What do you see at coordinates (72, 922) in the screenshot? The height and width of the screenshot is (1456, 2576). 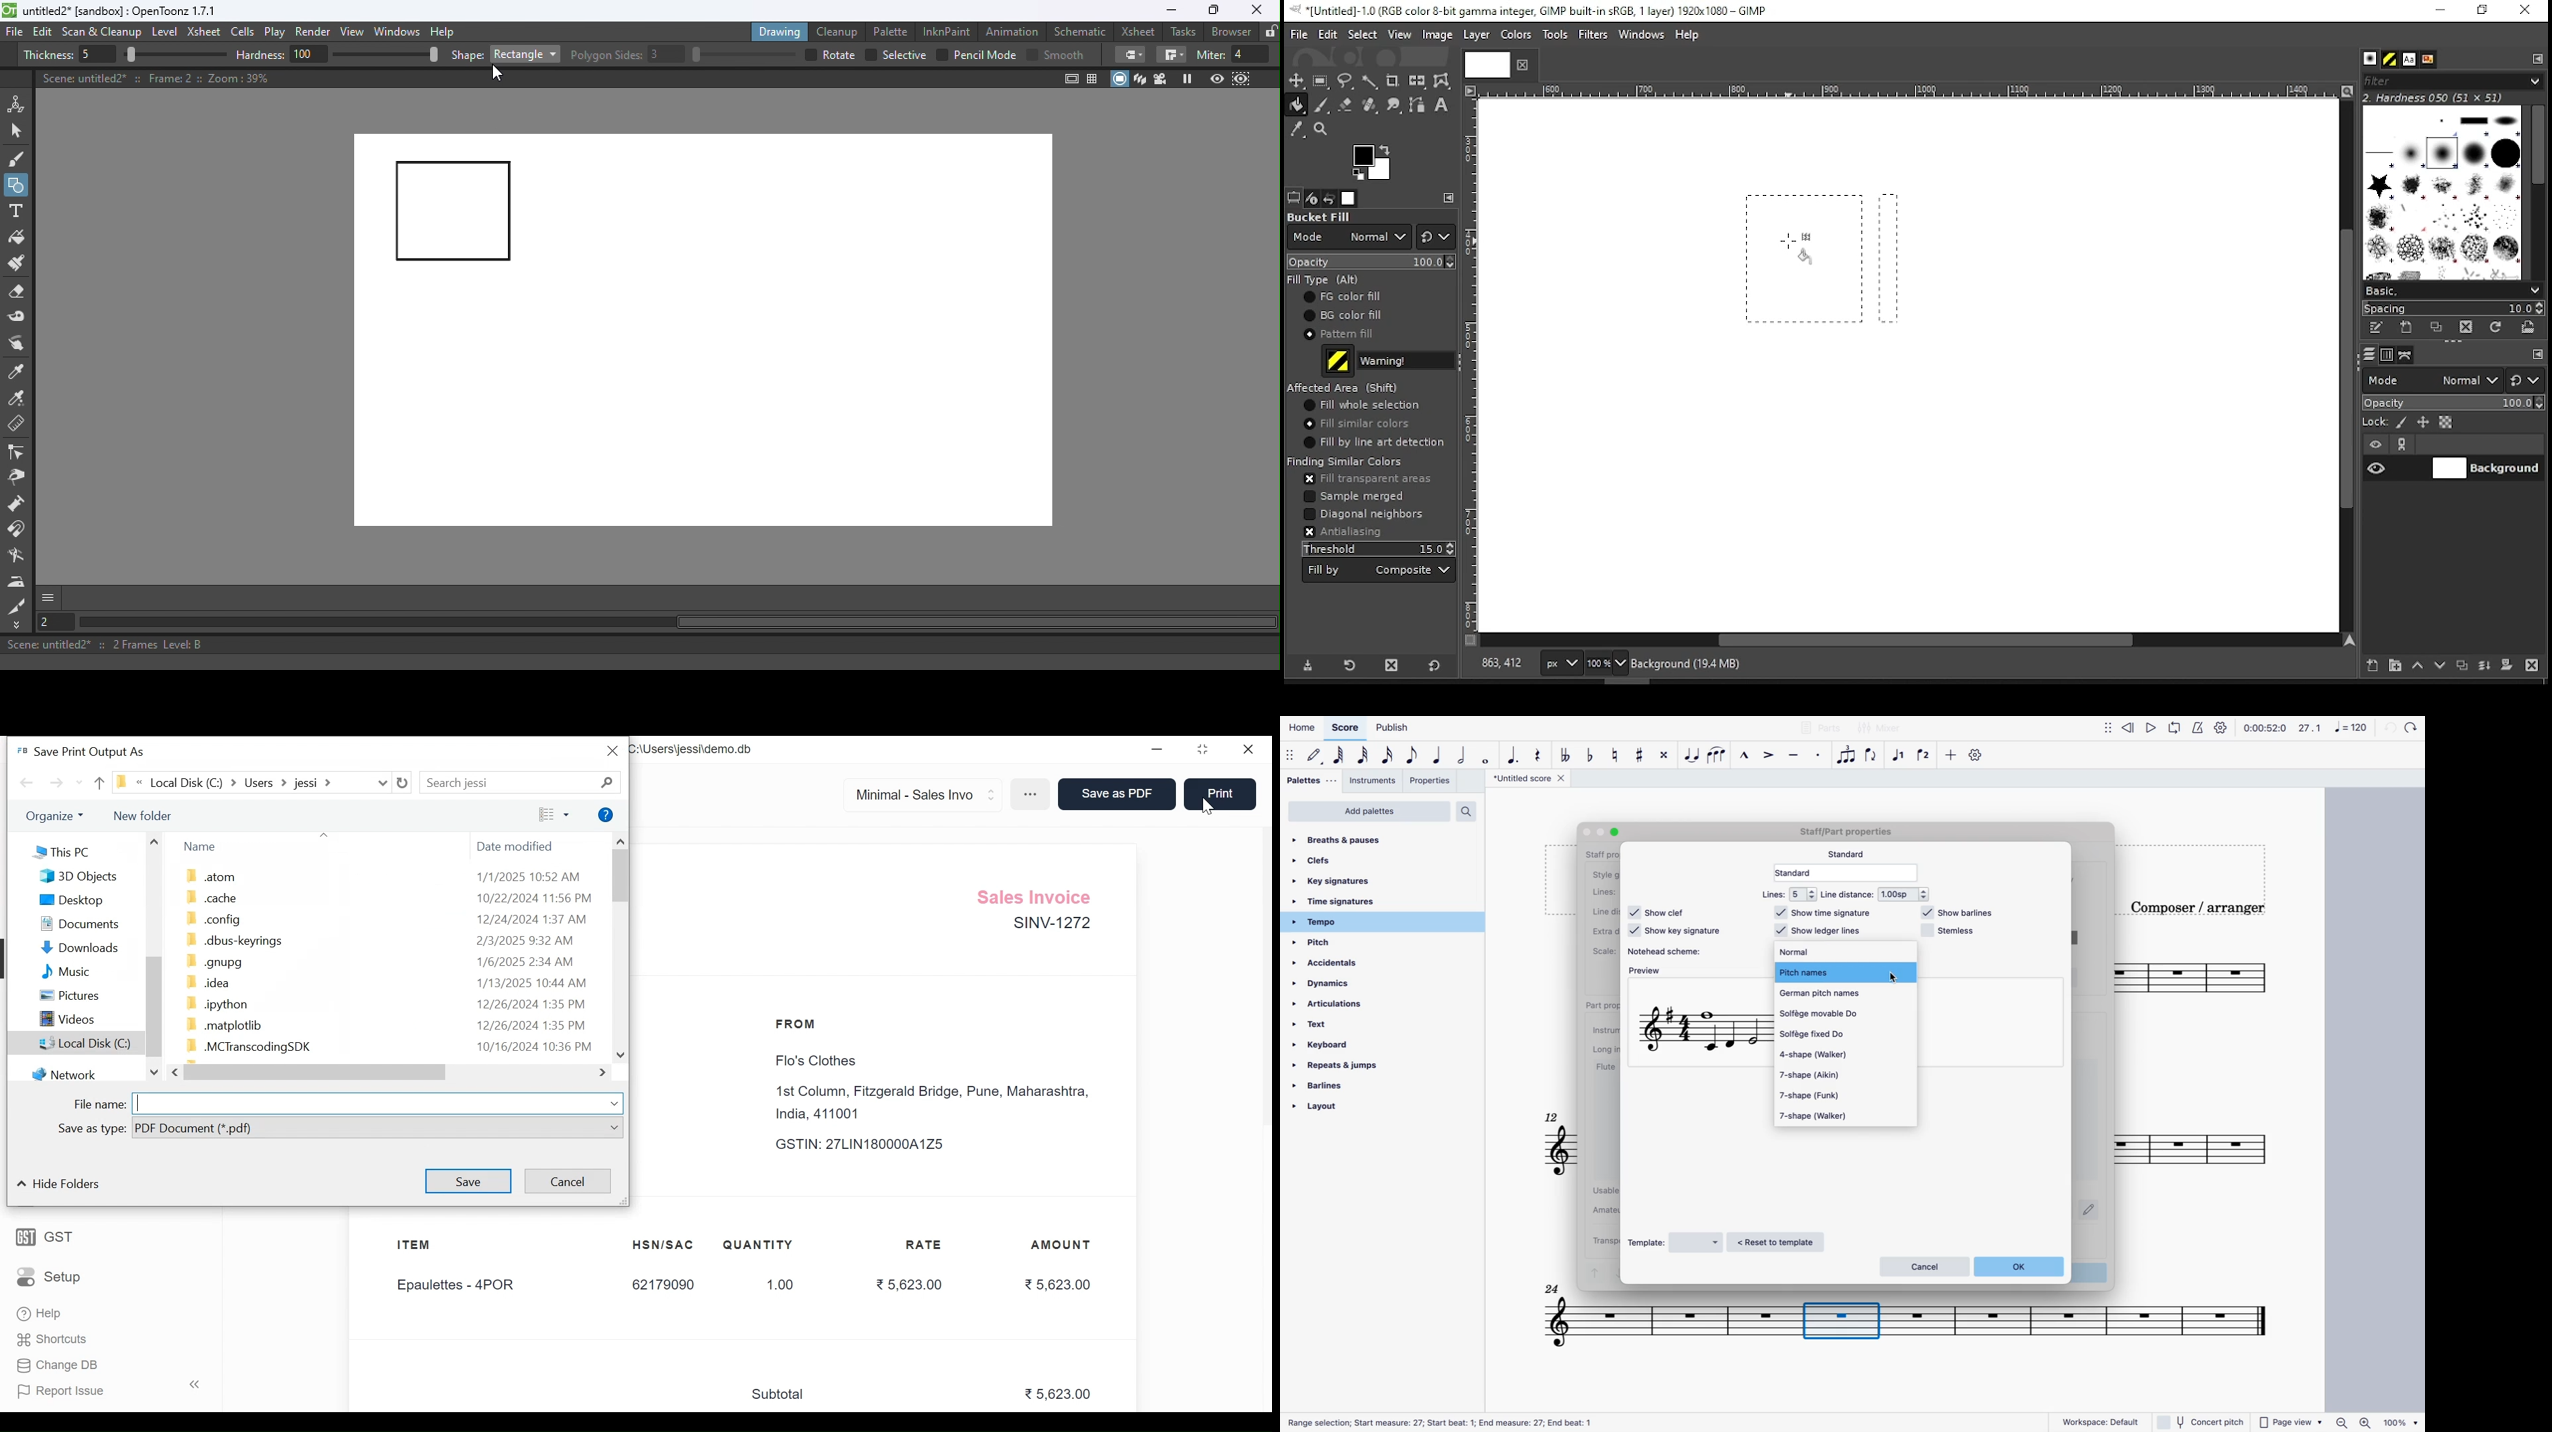 I see `Documents` at bounding box center [72, 922].